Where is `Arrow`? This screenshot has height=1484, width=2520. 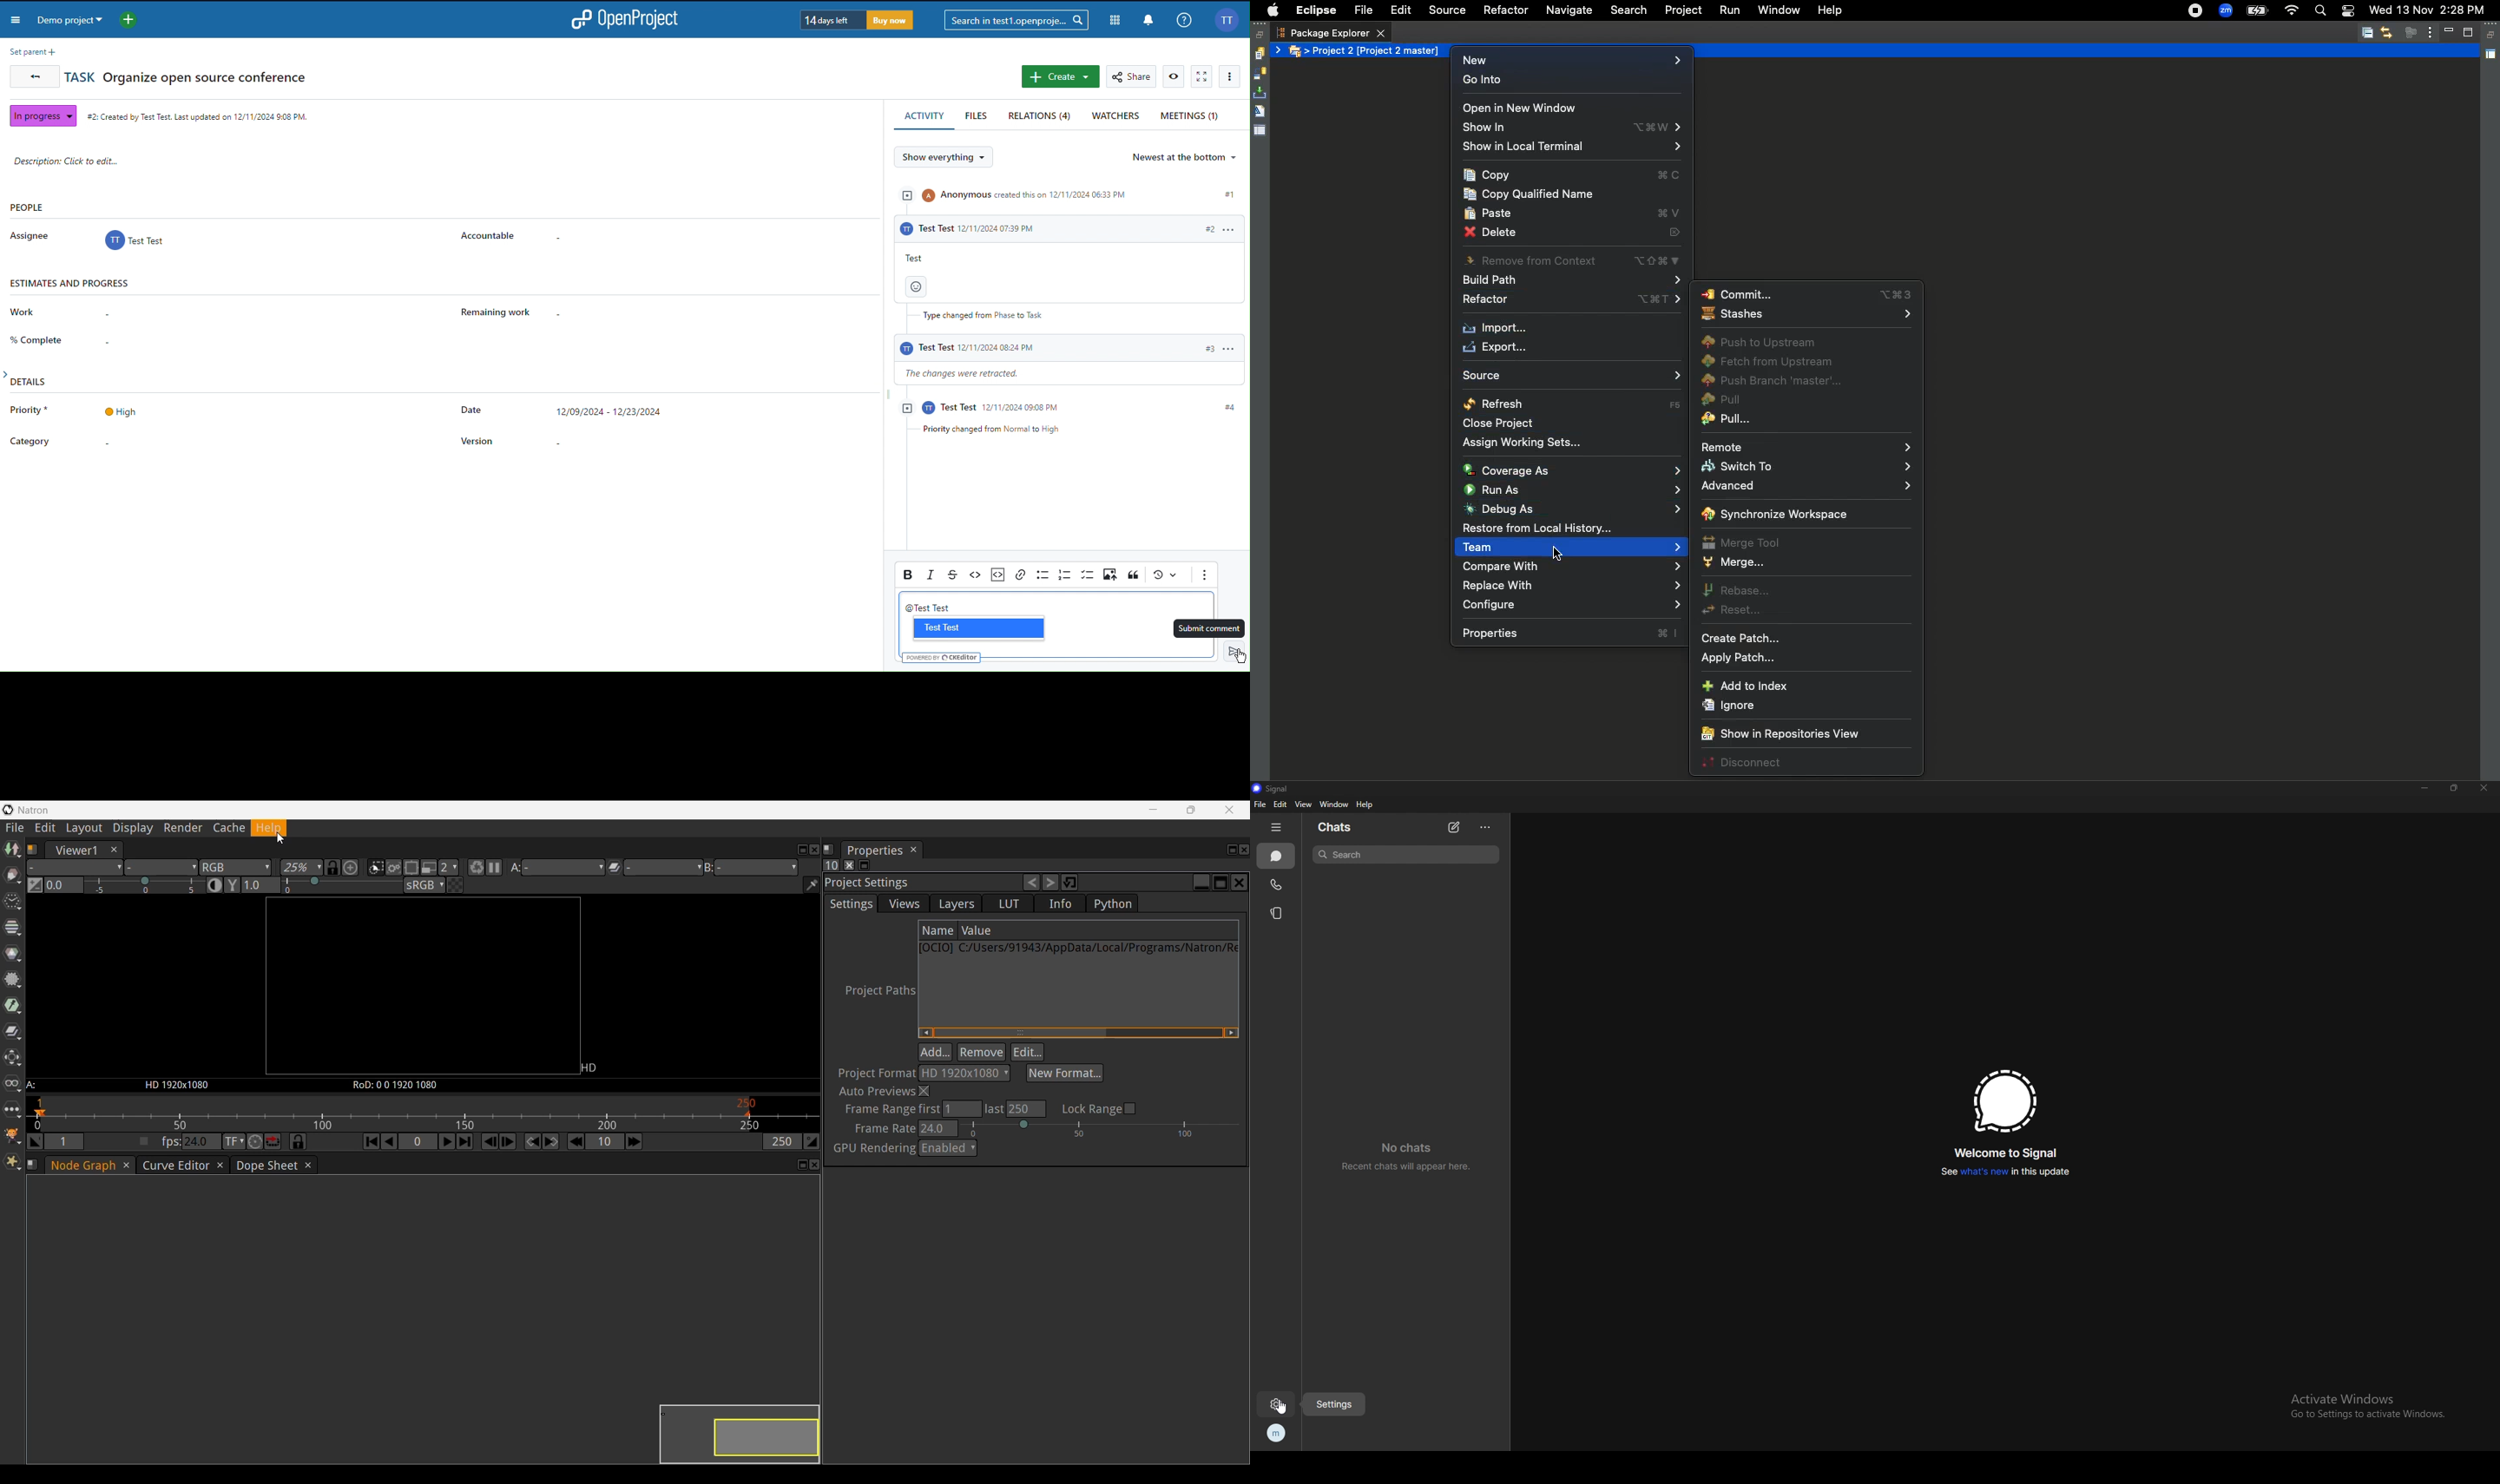
Arrow is located at coordinates (1308, 52).